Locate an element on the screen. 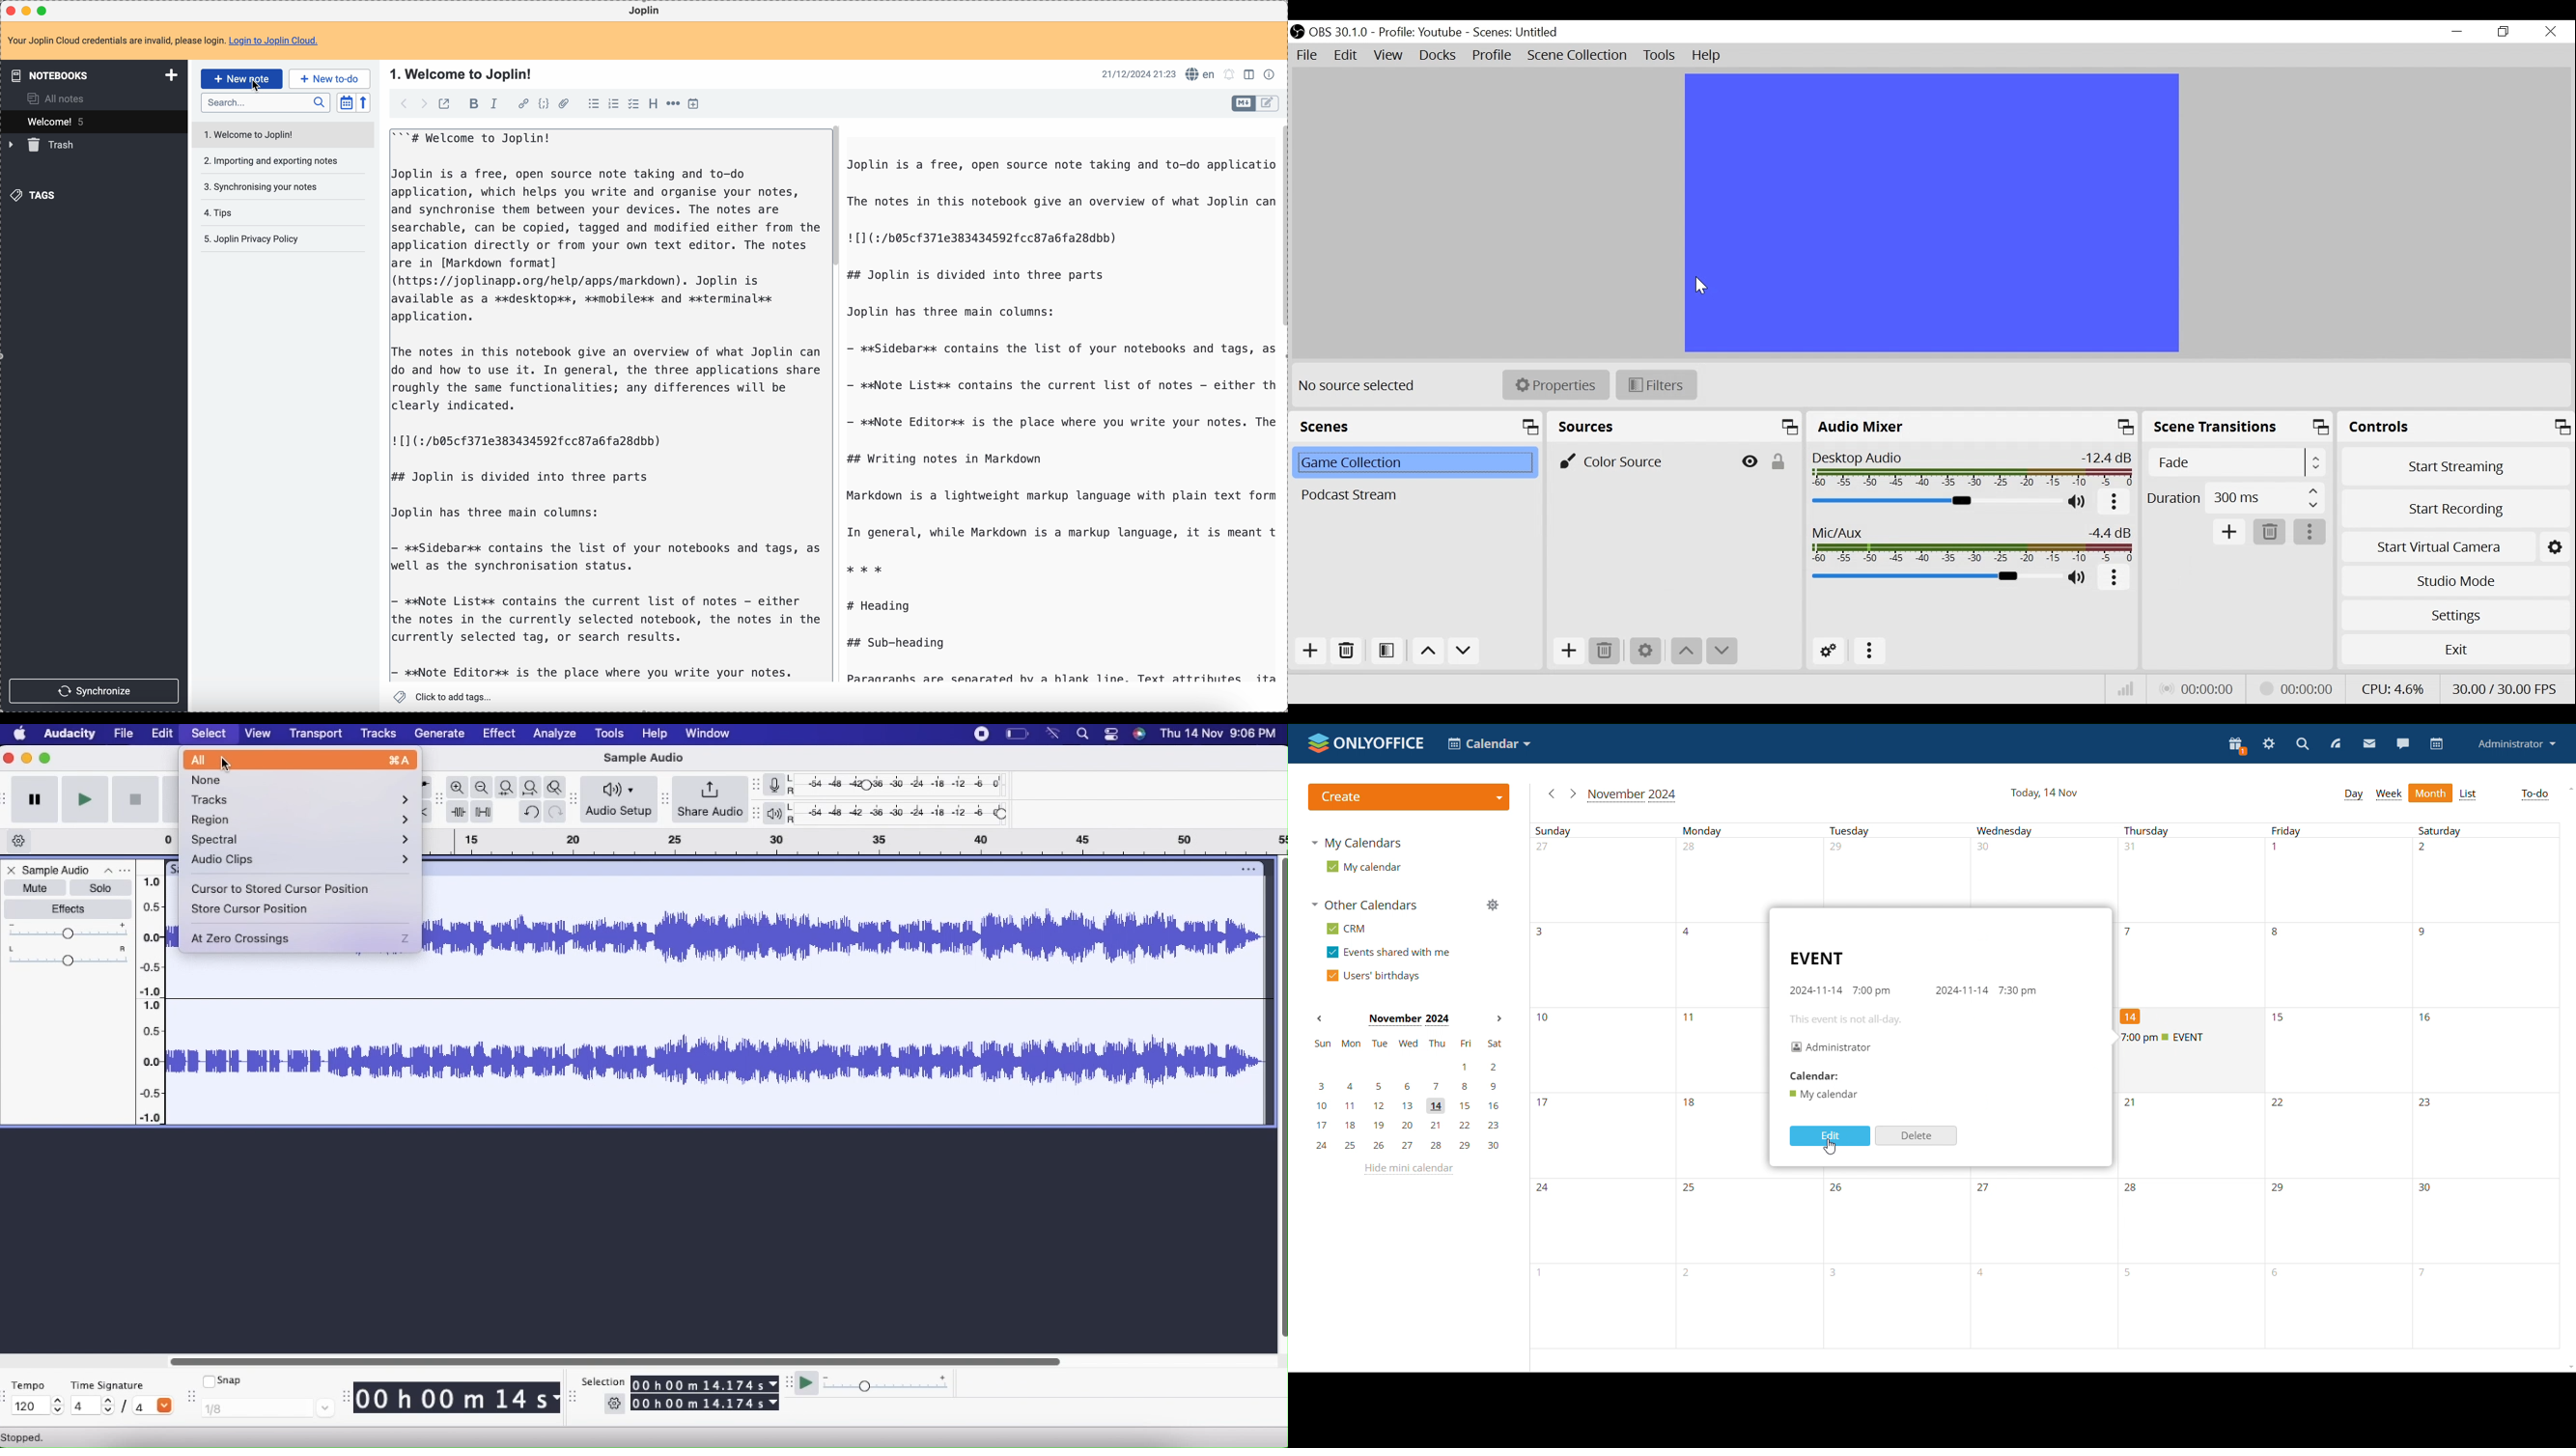 Image resolution: width=2576 pixels, height=1456 pixels. tips is located at coordinates (218, 212).